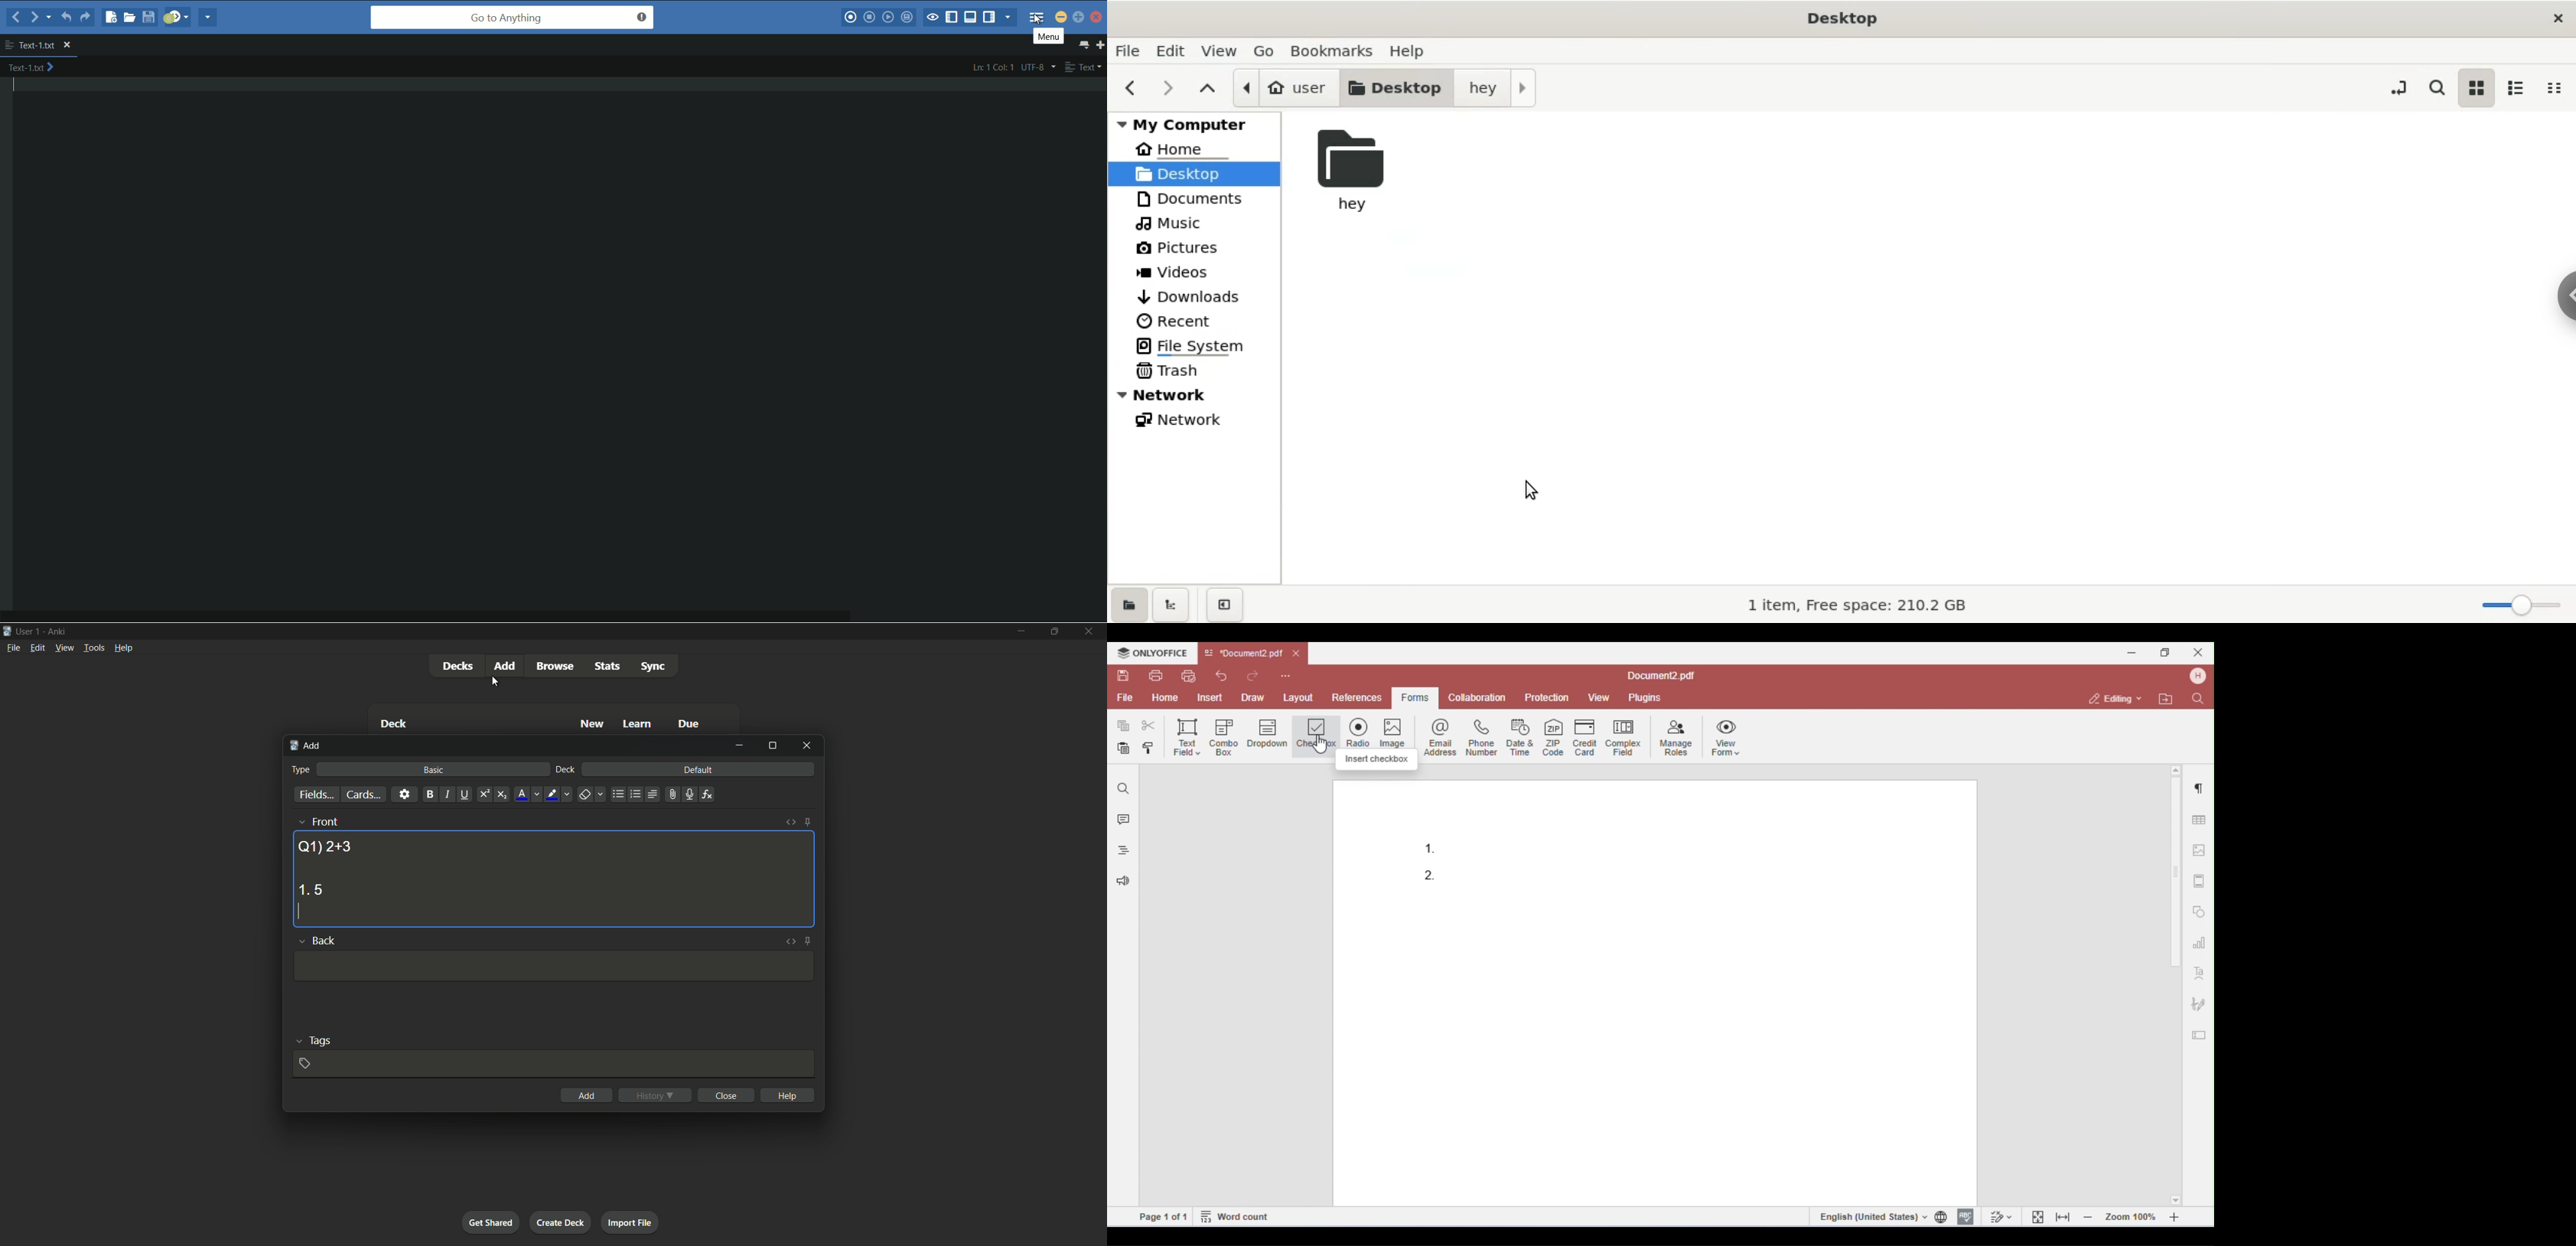 This screenshot has height=1260, width=2576. I want to click on unordered list, so click(618, 794).